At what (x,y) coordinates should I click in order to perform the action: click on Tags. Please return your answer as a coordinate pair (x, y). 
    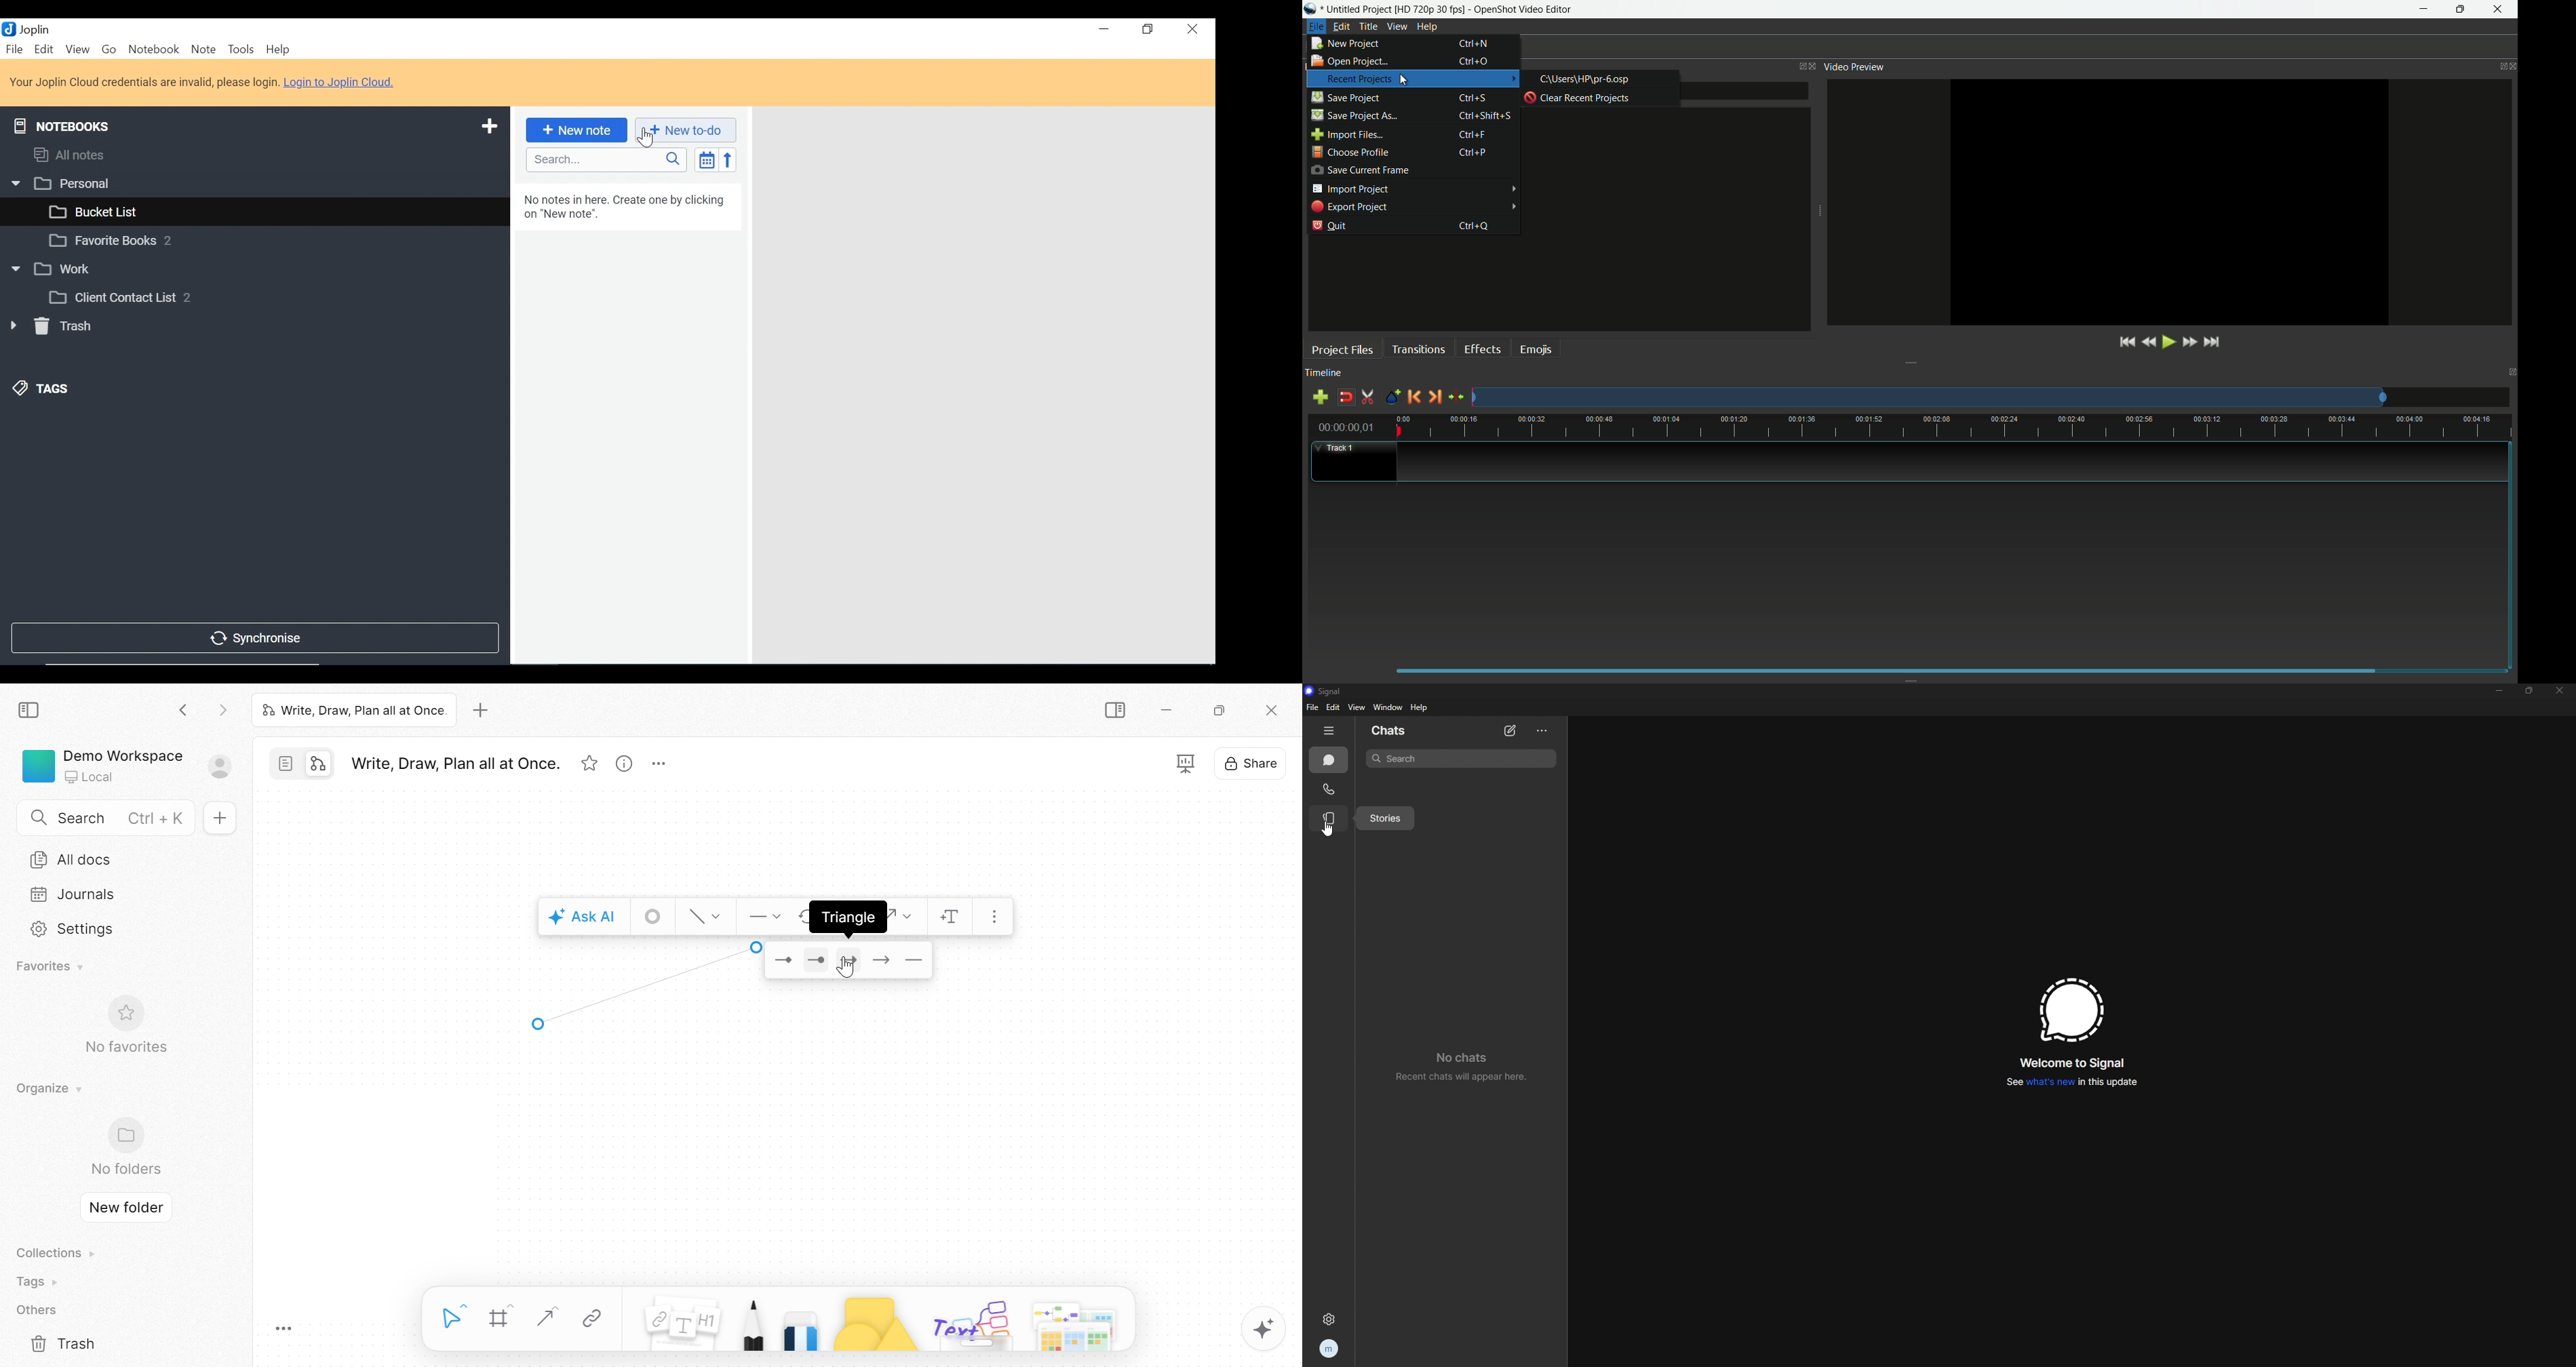
    Looking at the image, I should click on (42, 388).